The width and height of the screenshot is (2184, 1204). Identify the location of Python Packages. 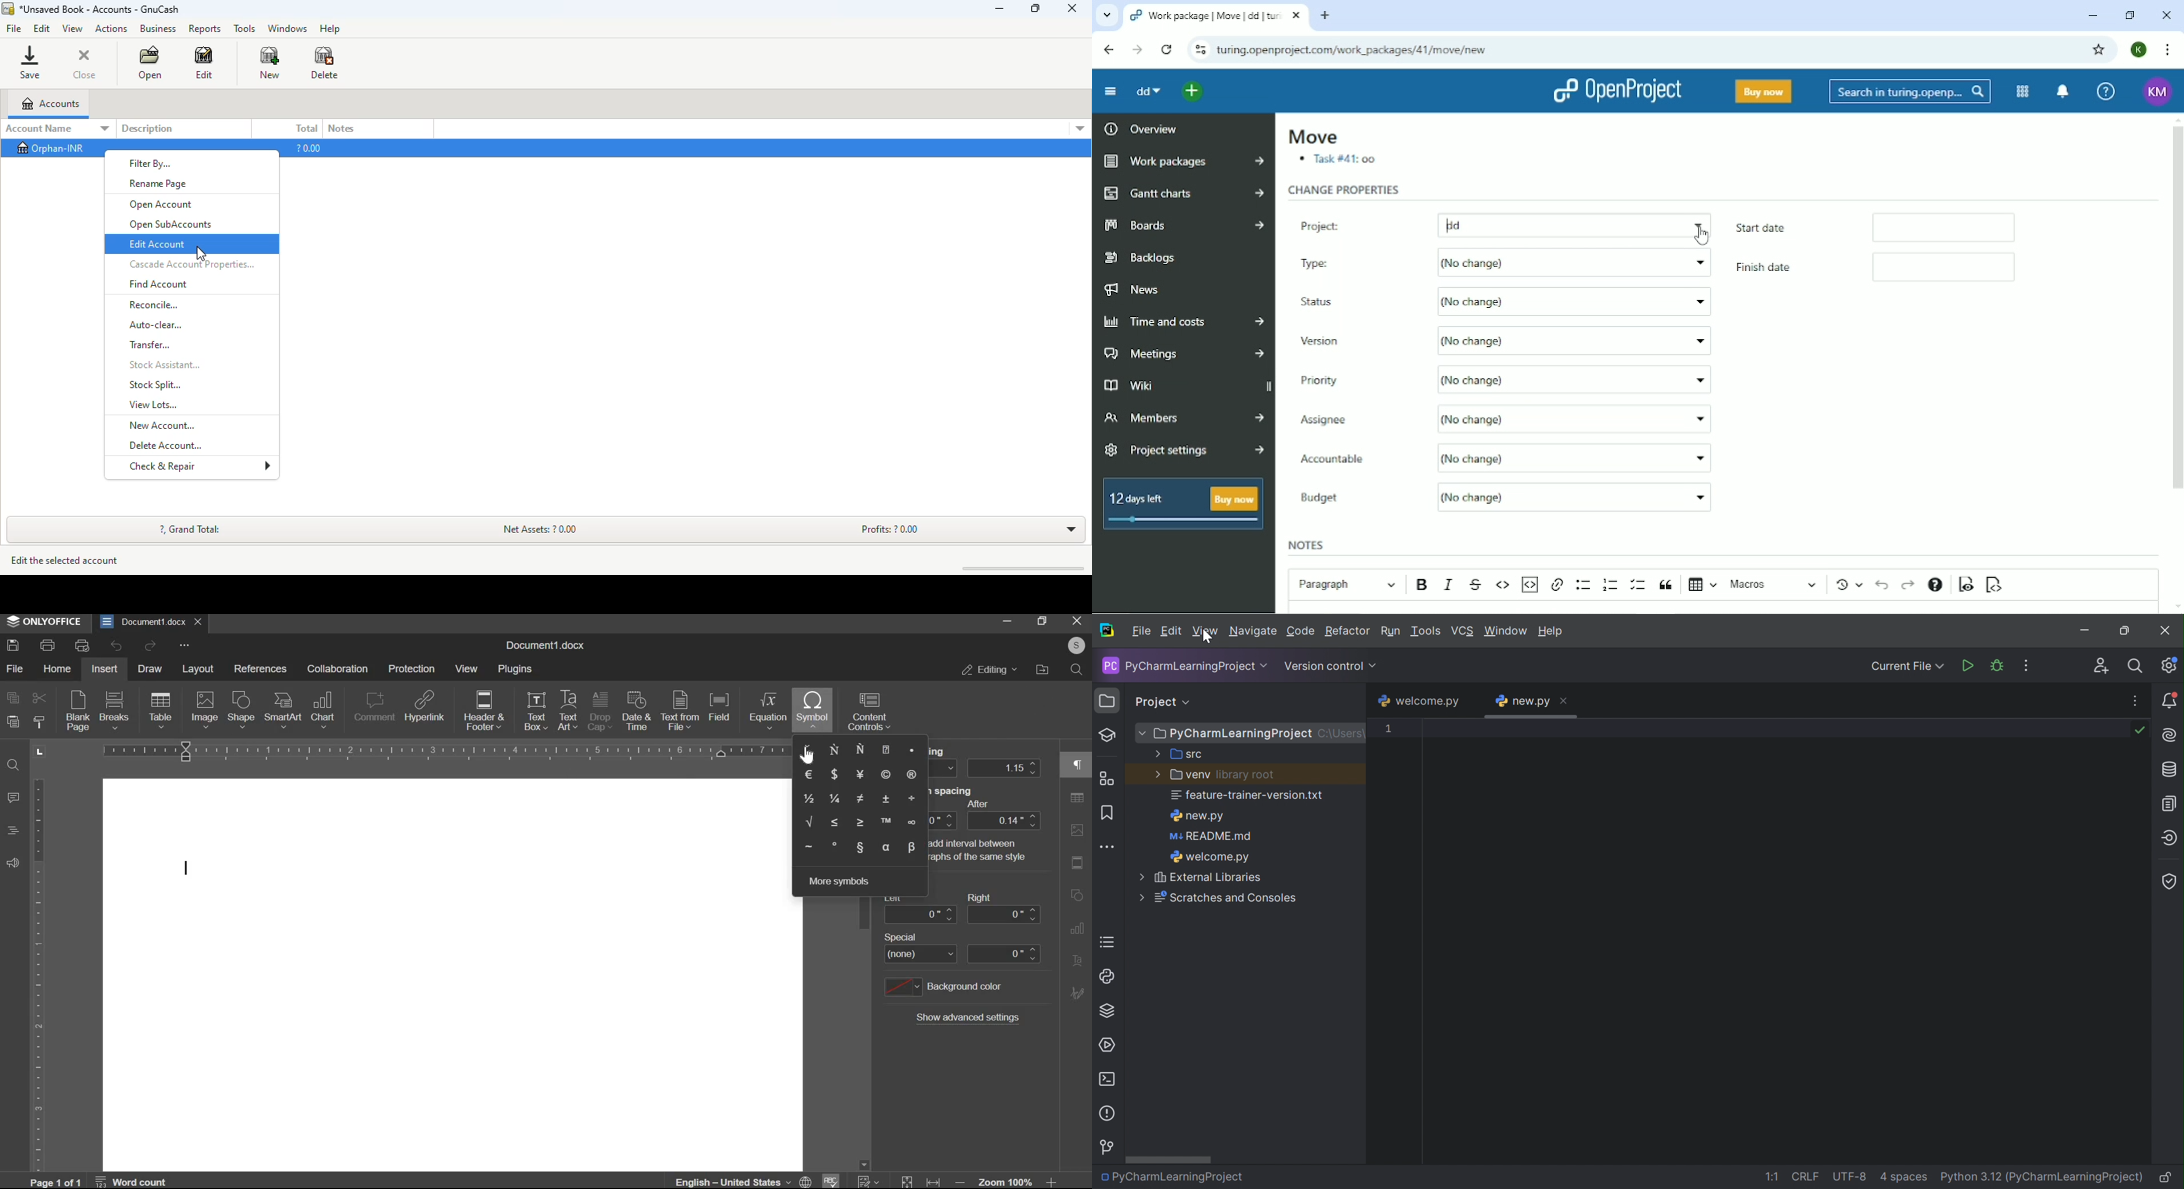
(1106, 1012).